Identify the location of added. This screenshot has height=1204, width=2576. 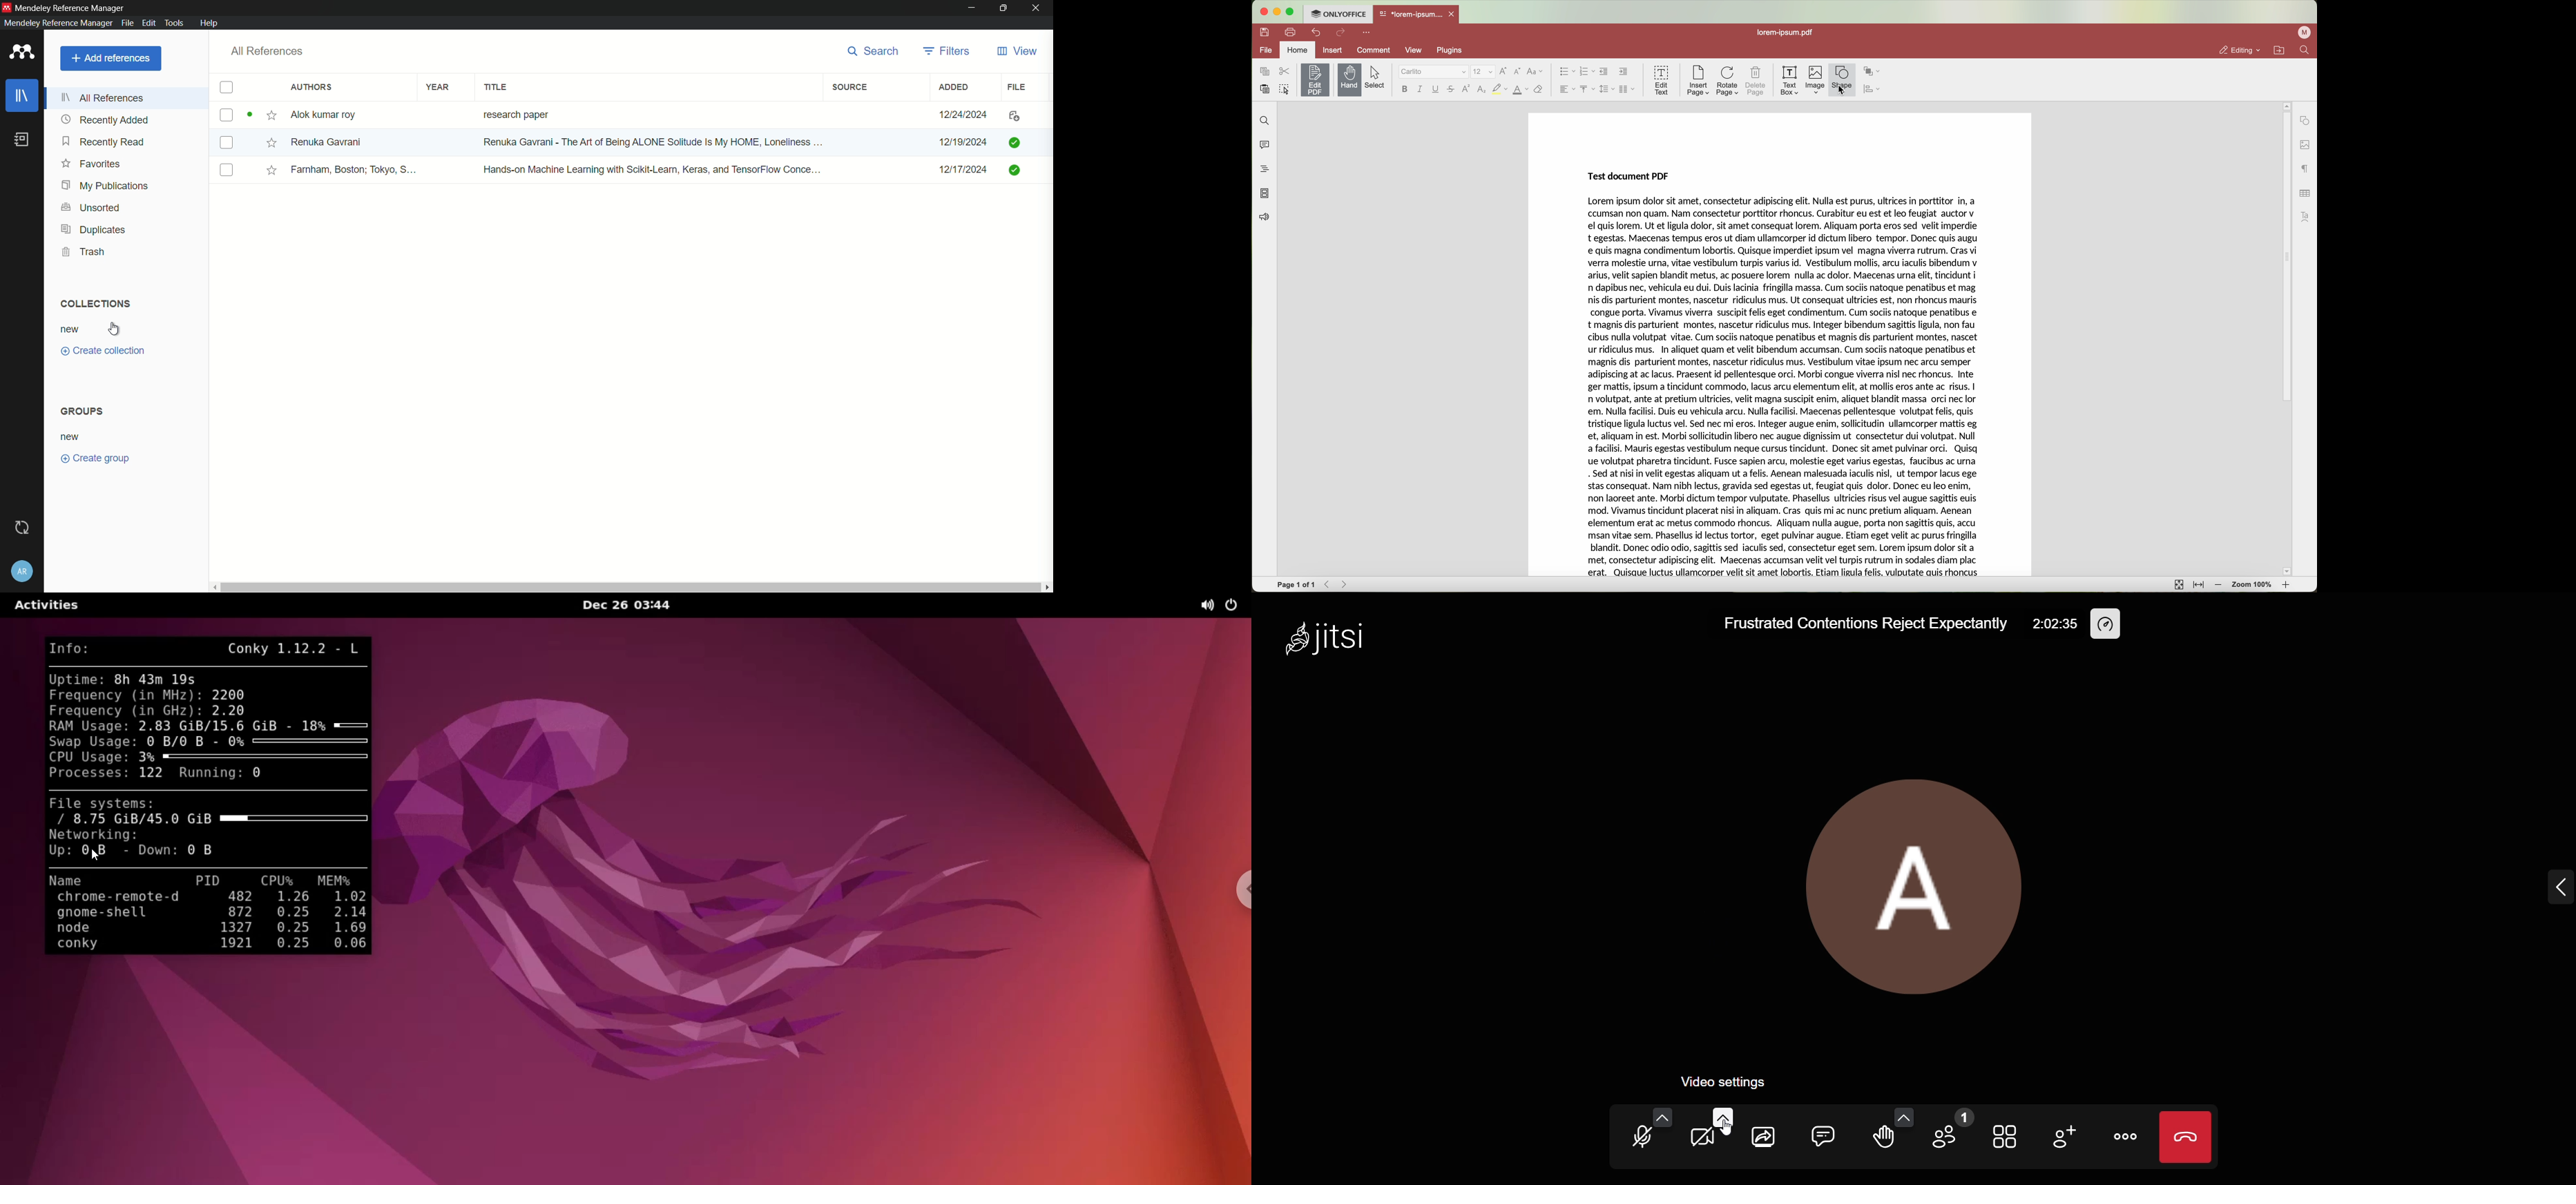
(954, 88).